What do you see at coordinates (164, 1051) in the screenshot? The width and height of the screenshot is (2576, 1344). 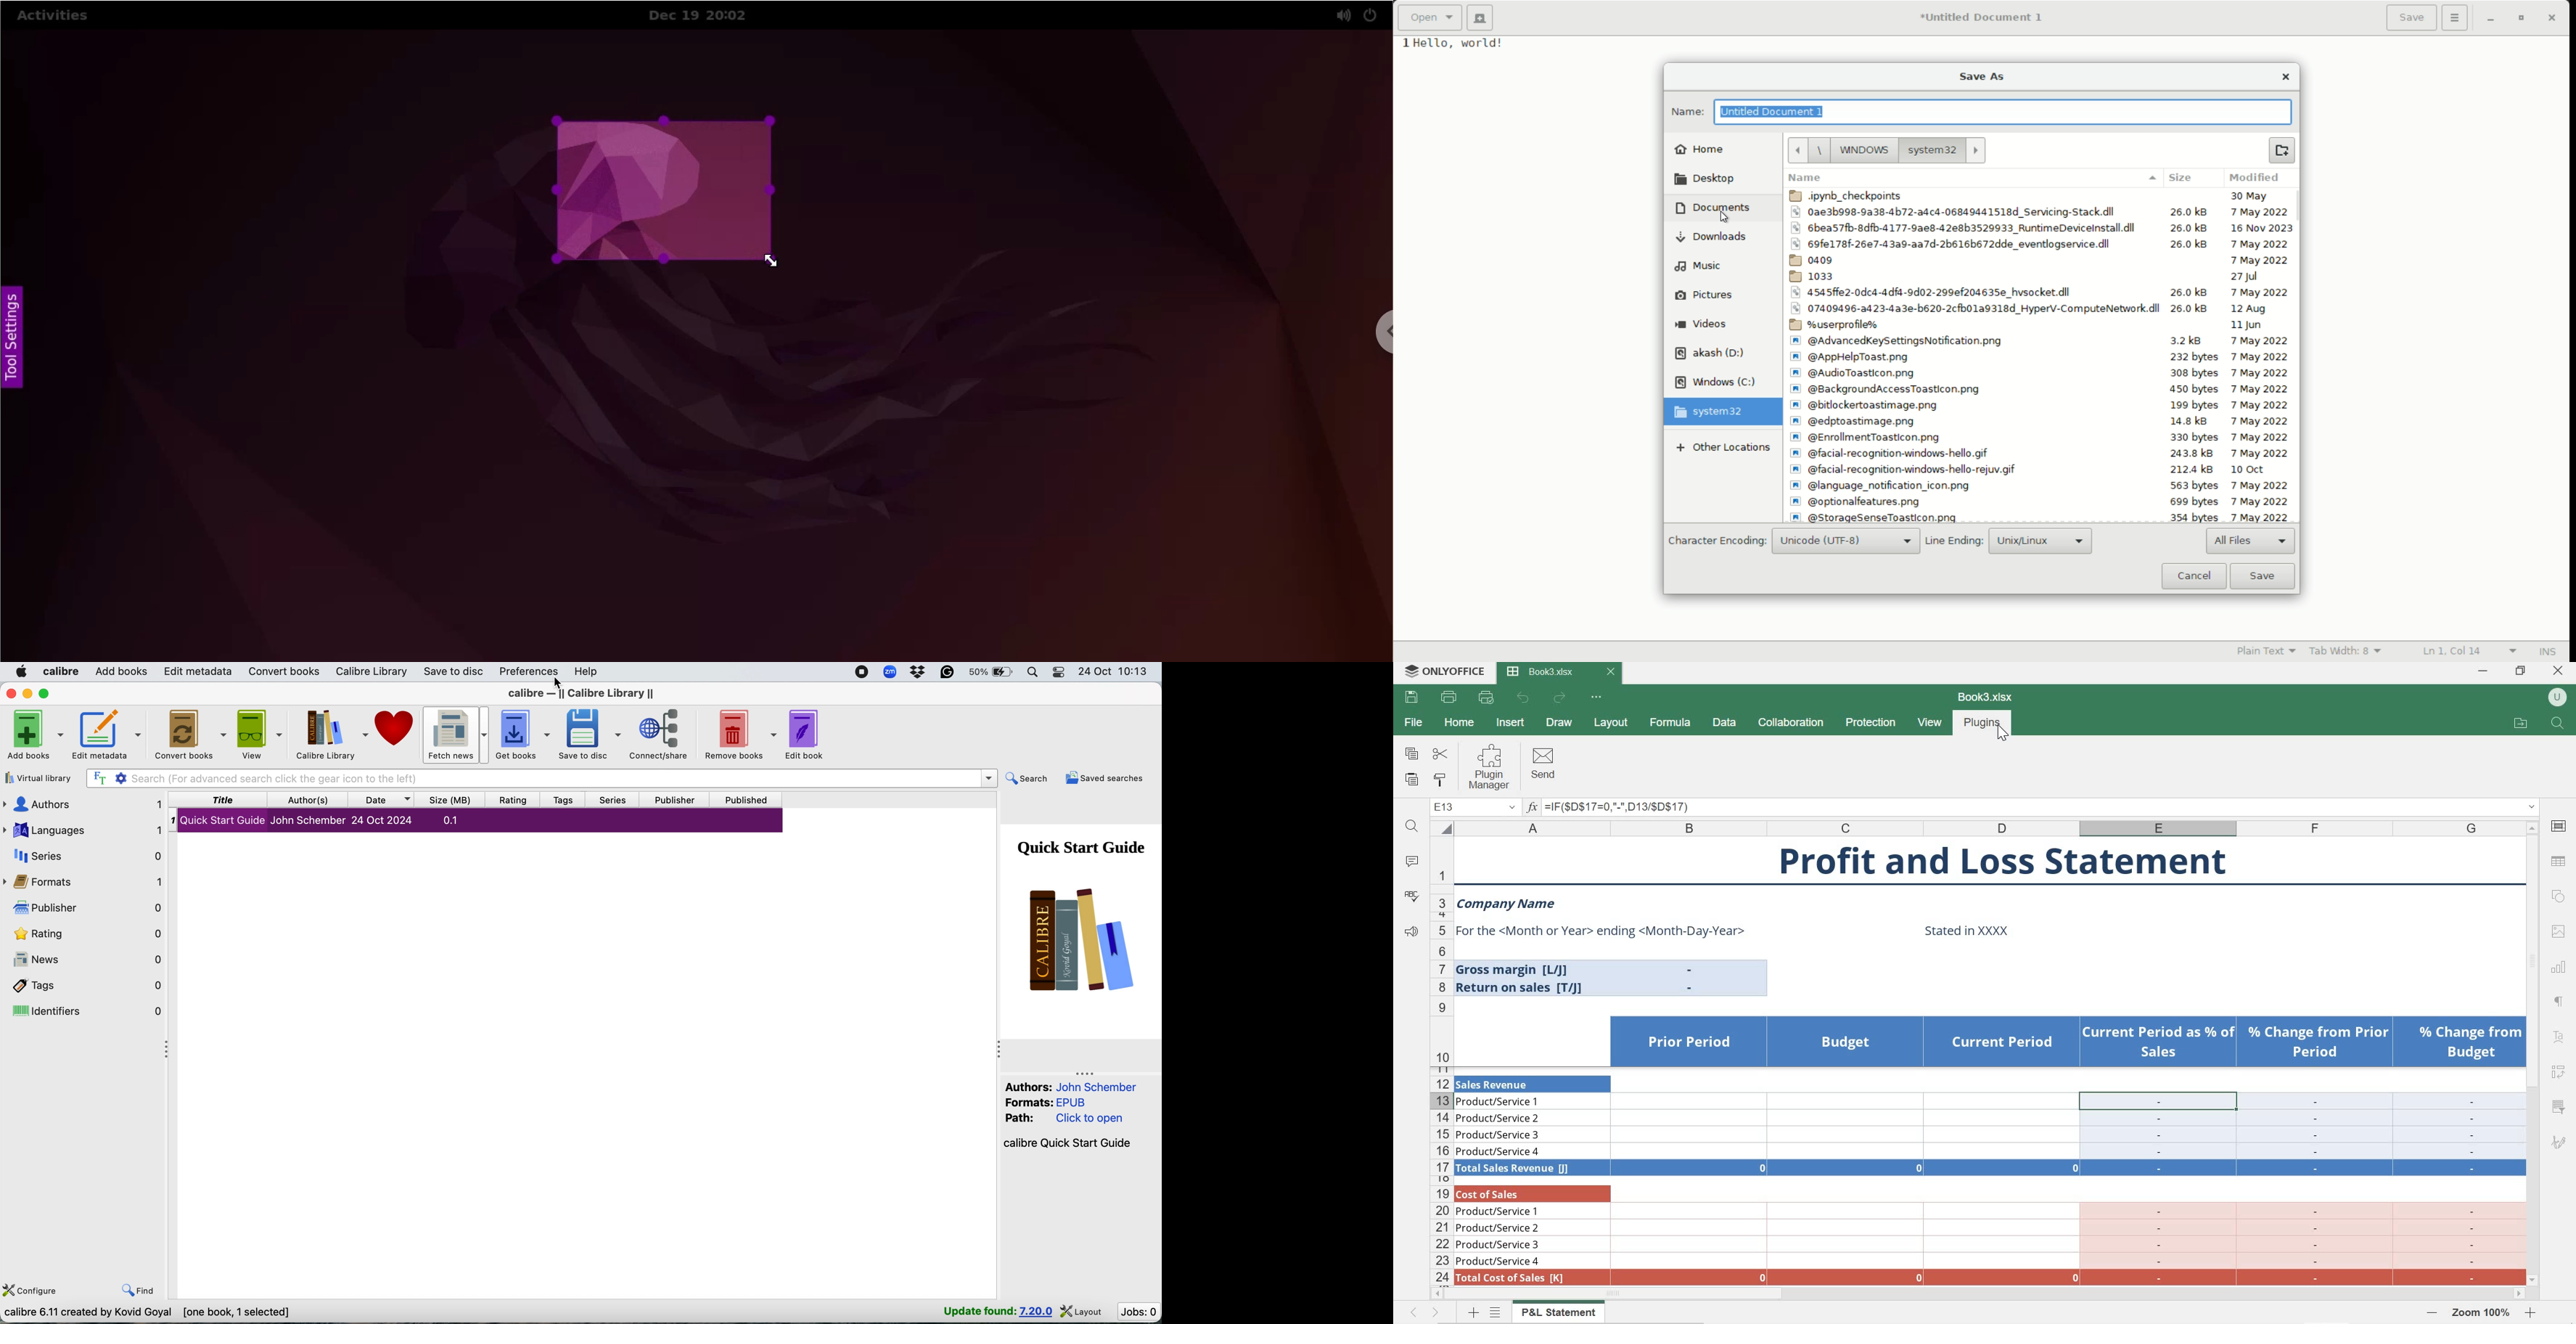 I see `collapse` at bounding box center [164, 1051].